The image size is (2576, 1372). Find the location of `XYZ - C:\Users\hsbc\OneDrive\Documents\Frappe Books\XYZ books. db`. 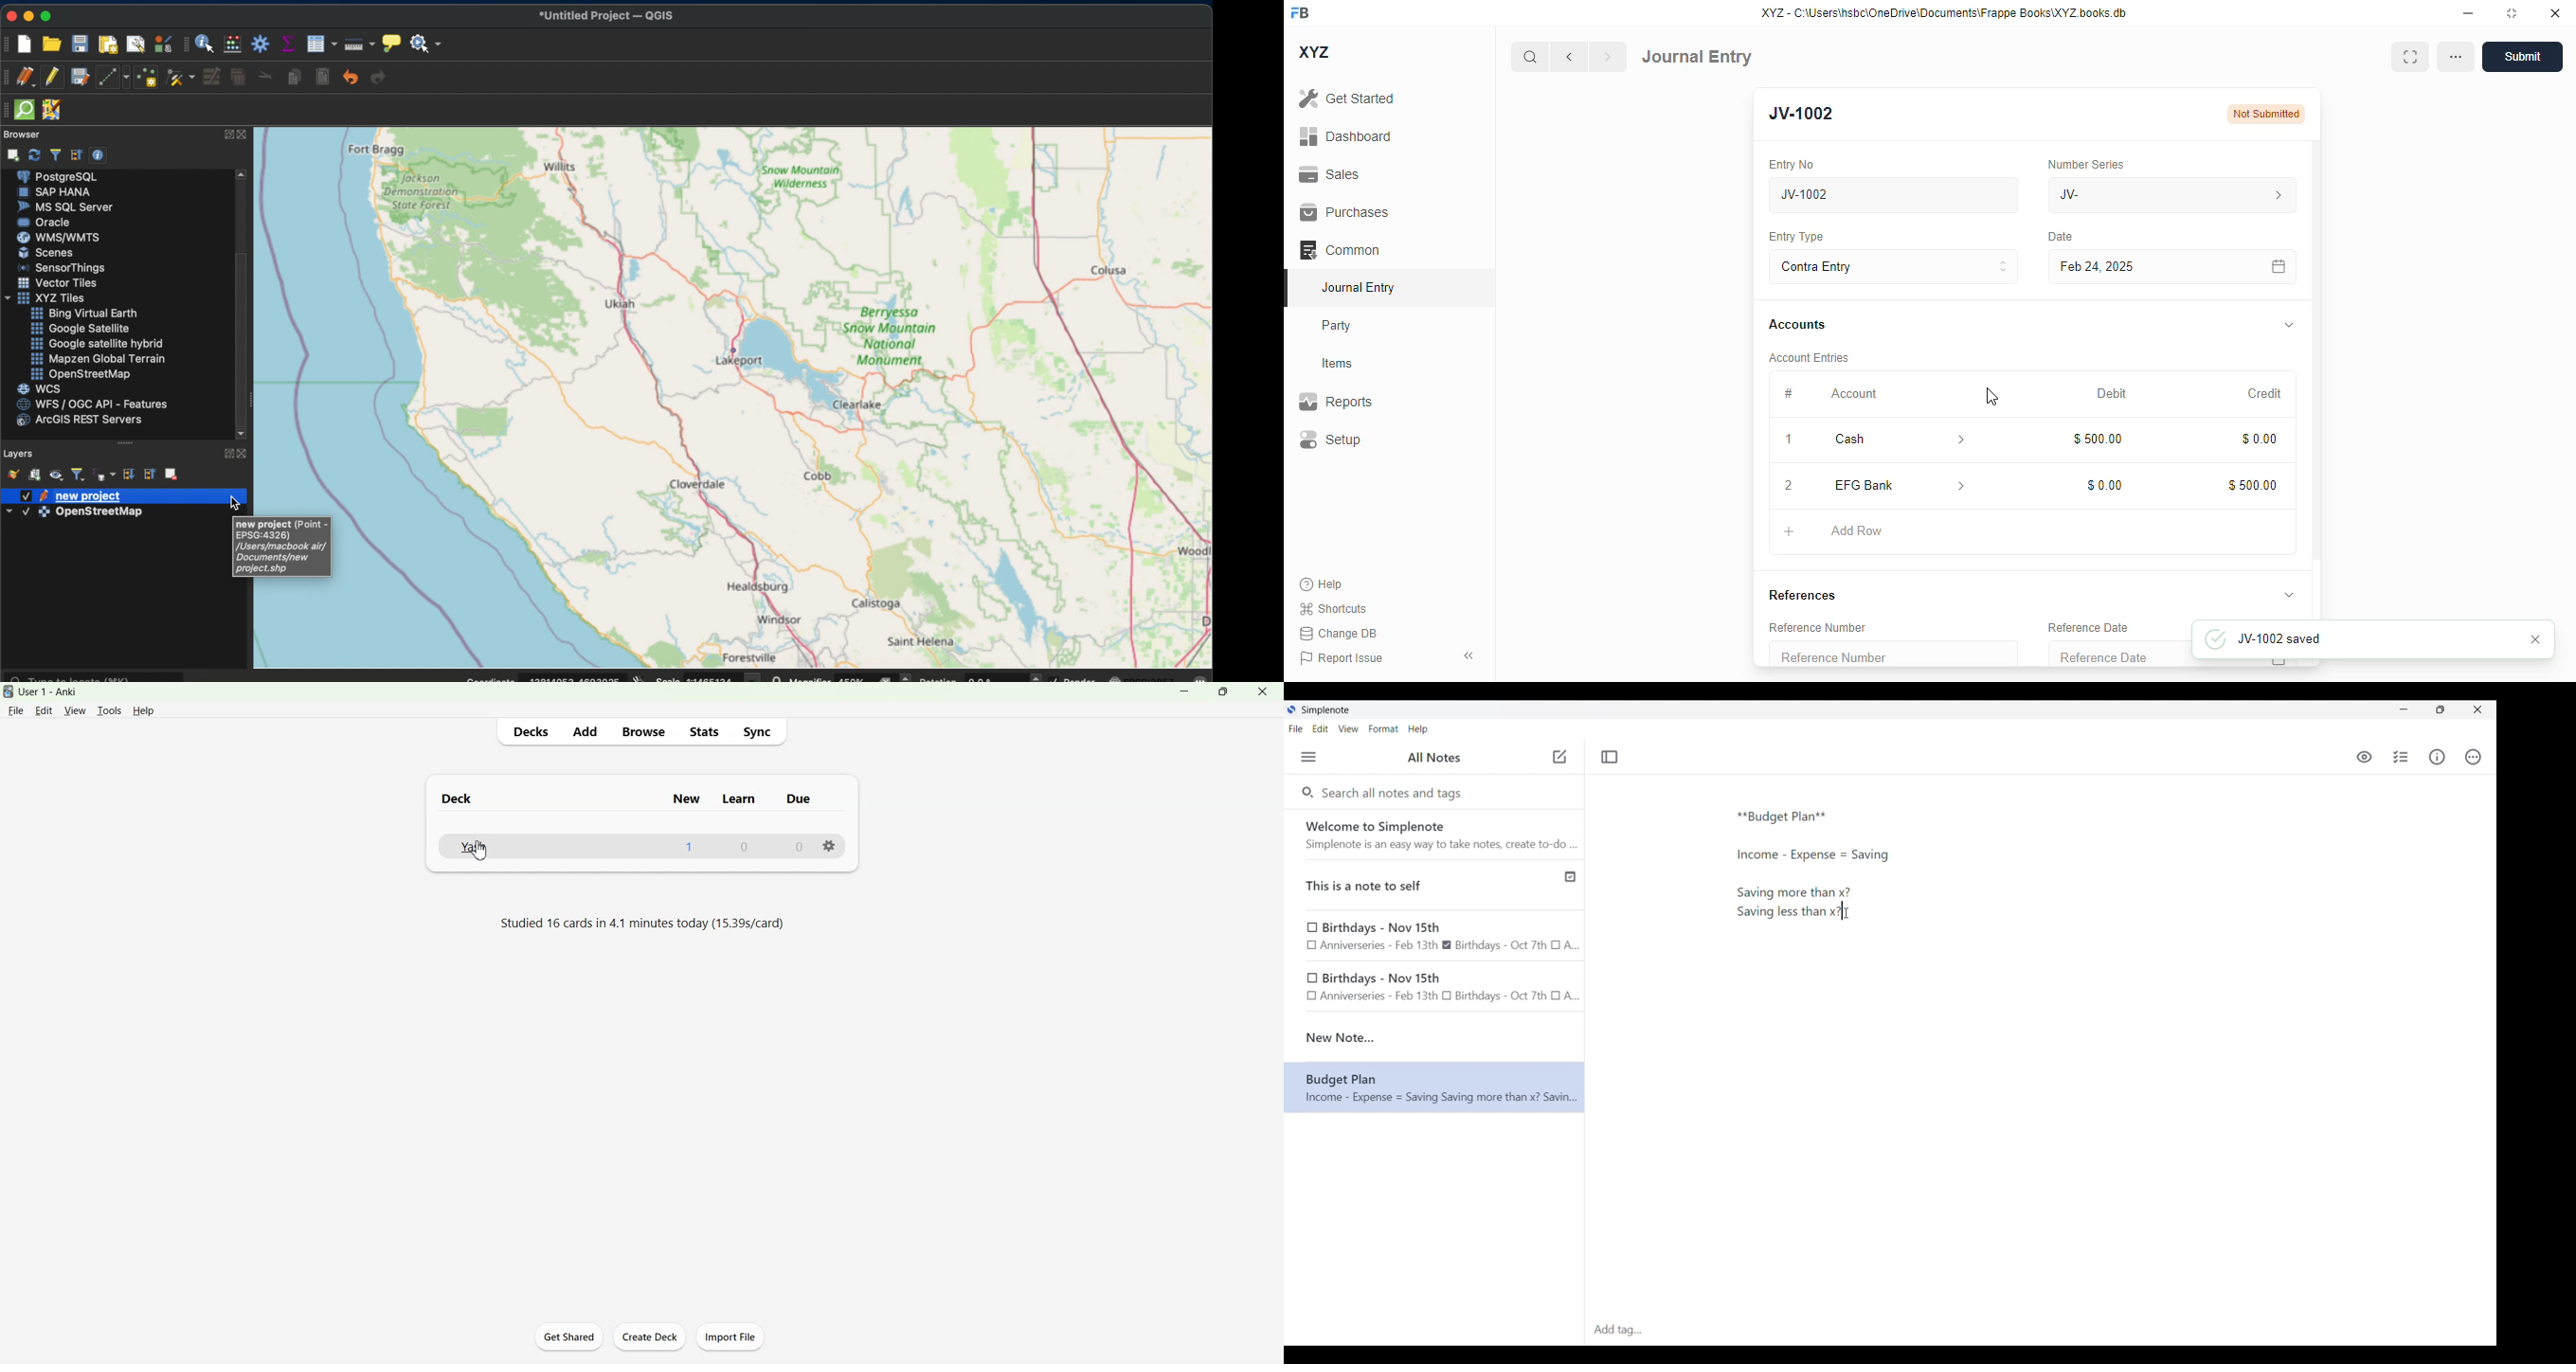

XYZ - C:\Users\hsbc\OneDrive\Documents\Frappe Books\XYZ books. db is located at coordinates (1944, 13).